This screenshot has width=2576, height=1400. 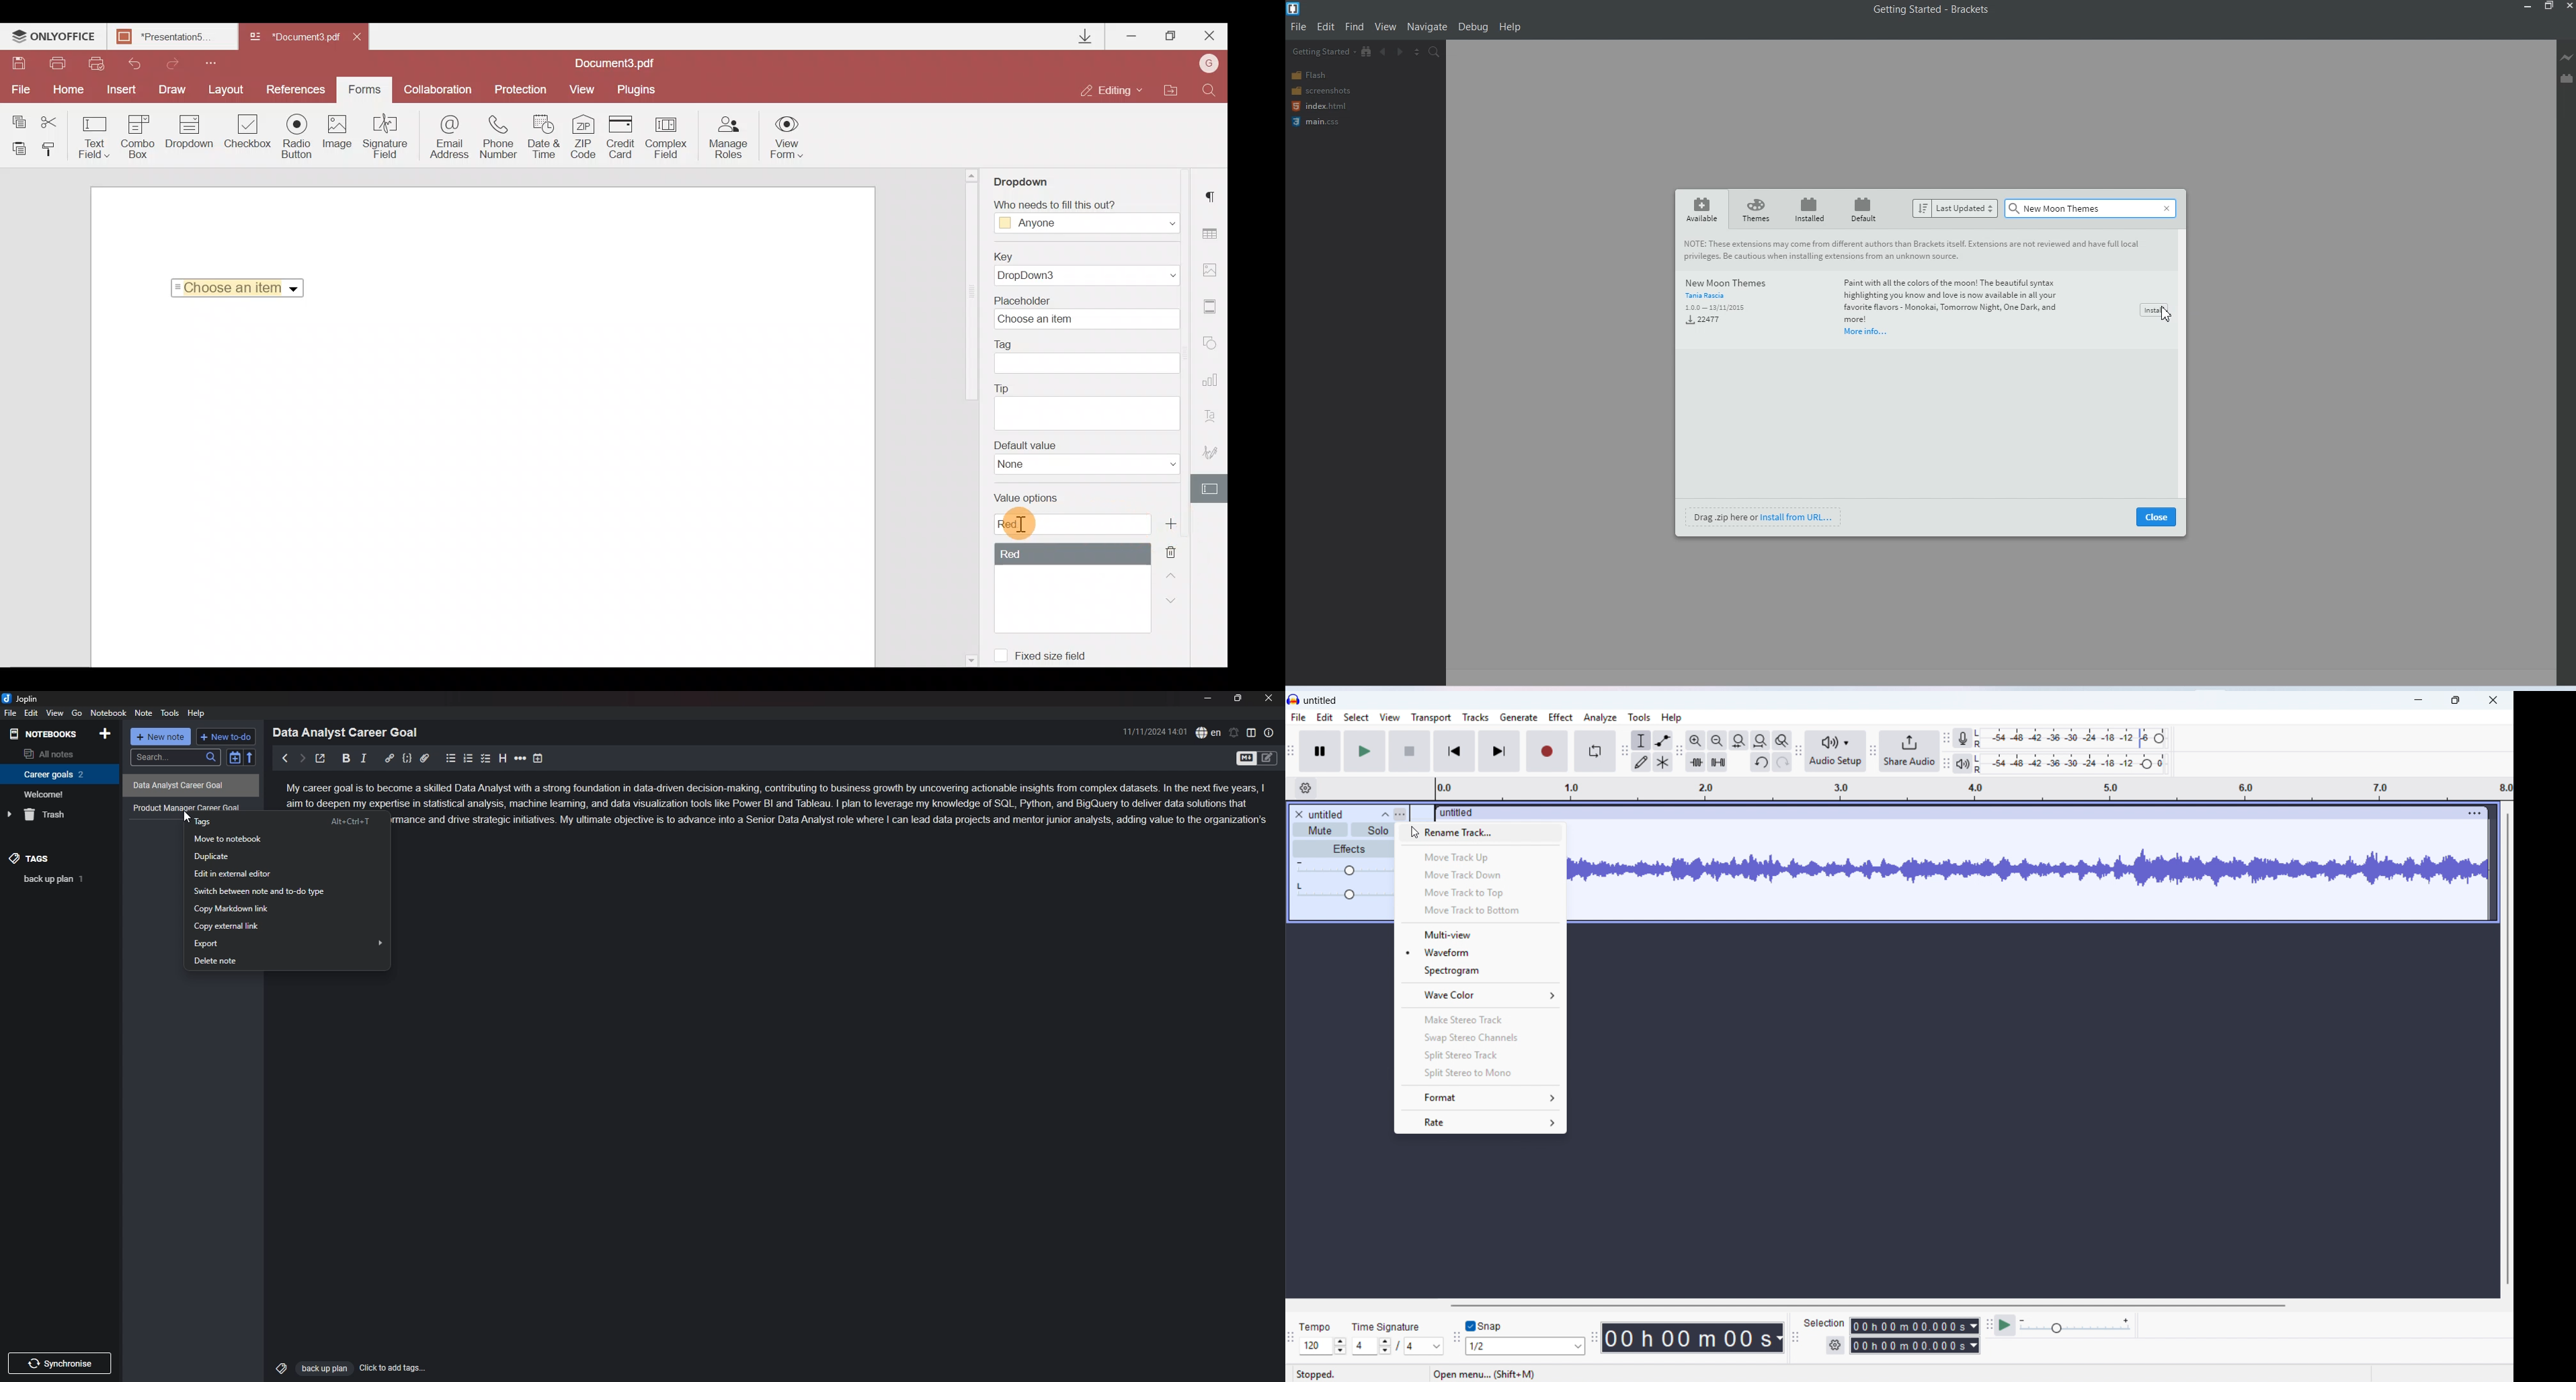 What do you see at coordinates (1825, 1323) in the screenshot?
I see `Selection` at bounding box center [1825, 1323].